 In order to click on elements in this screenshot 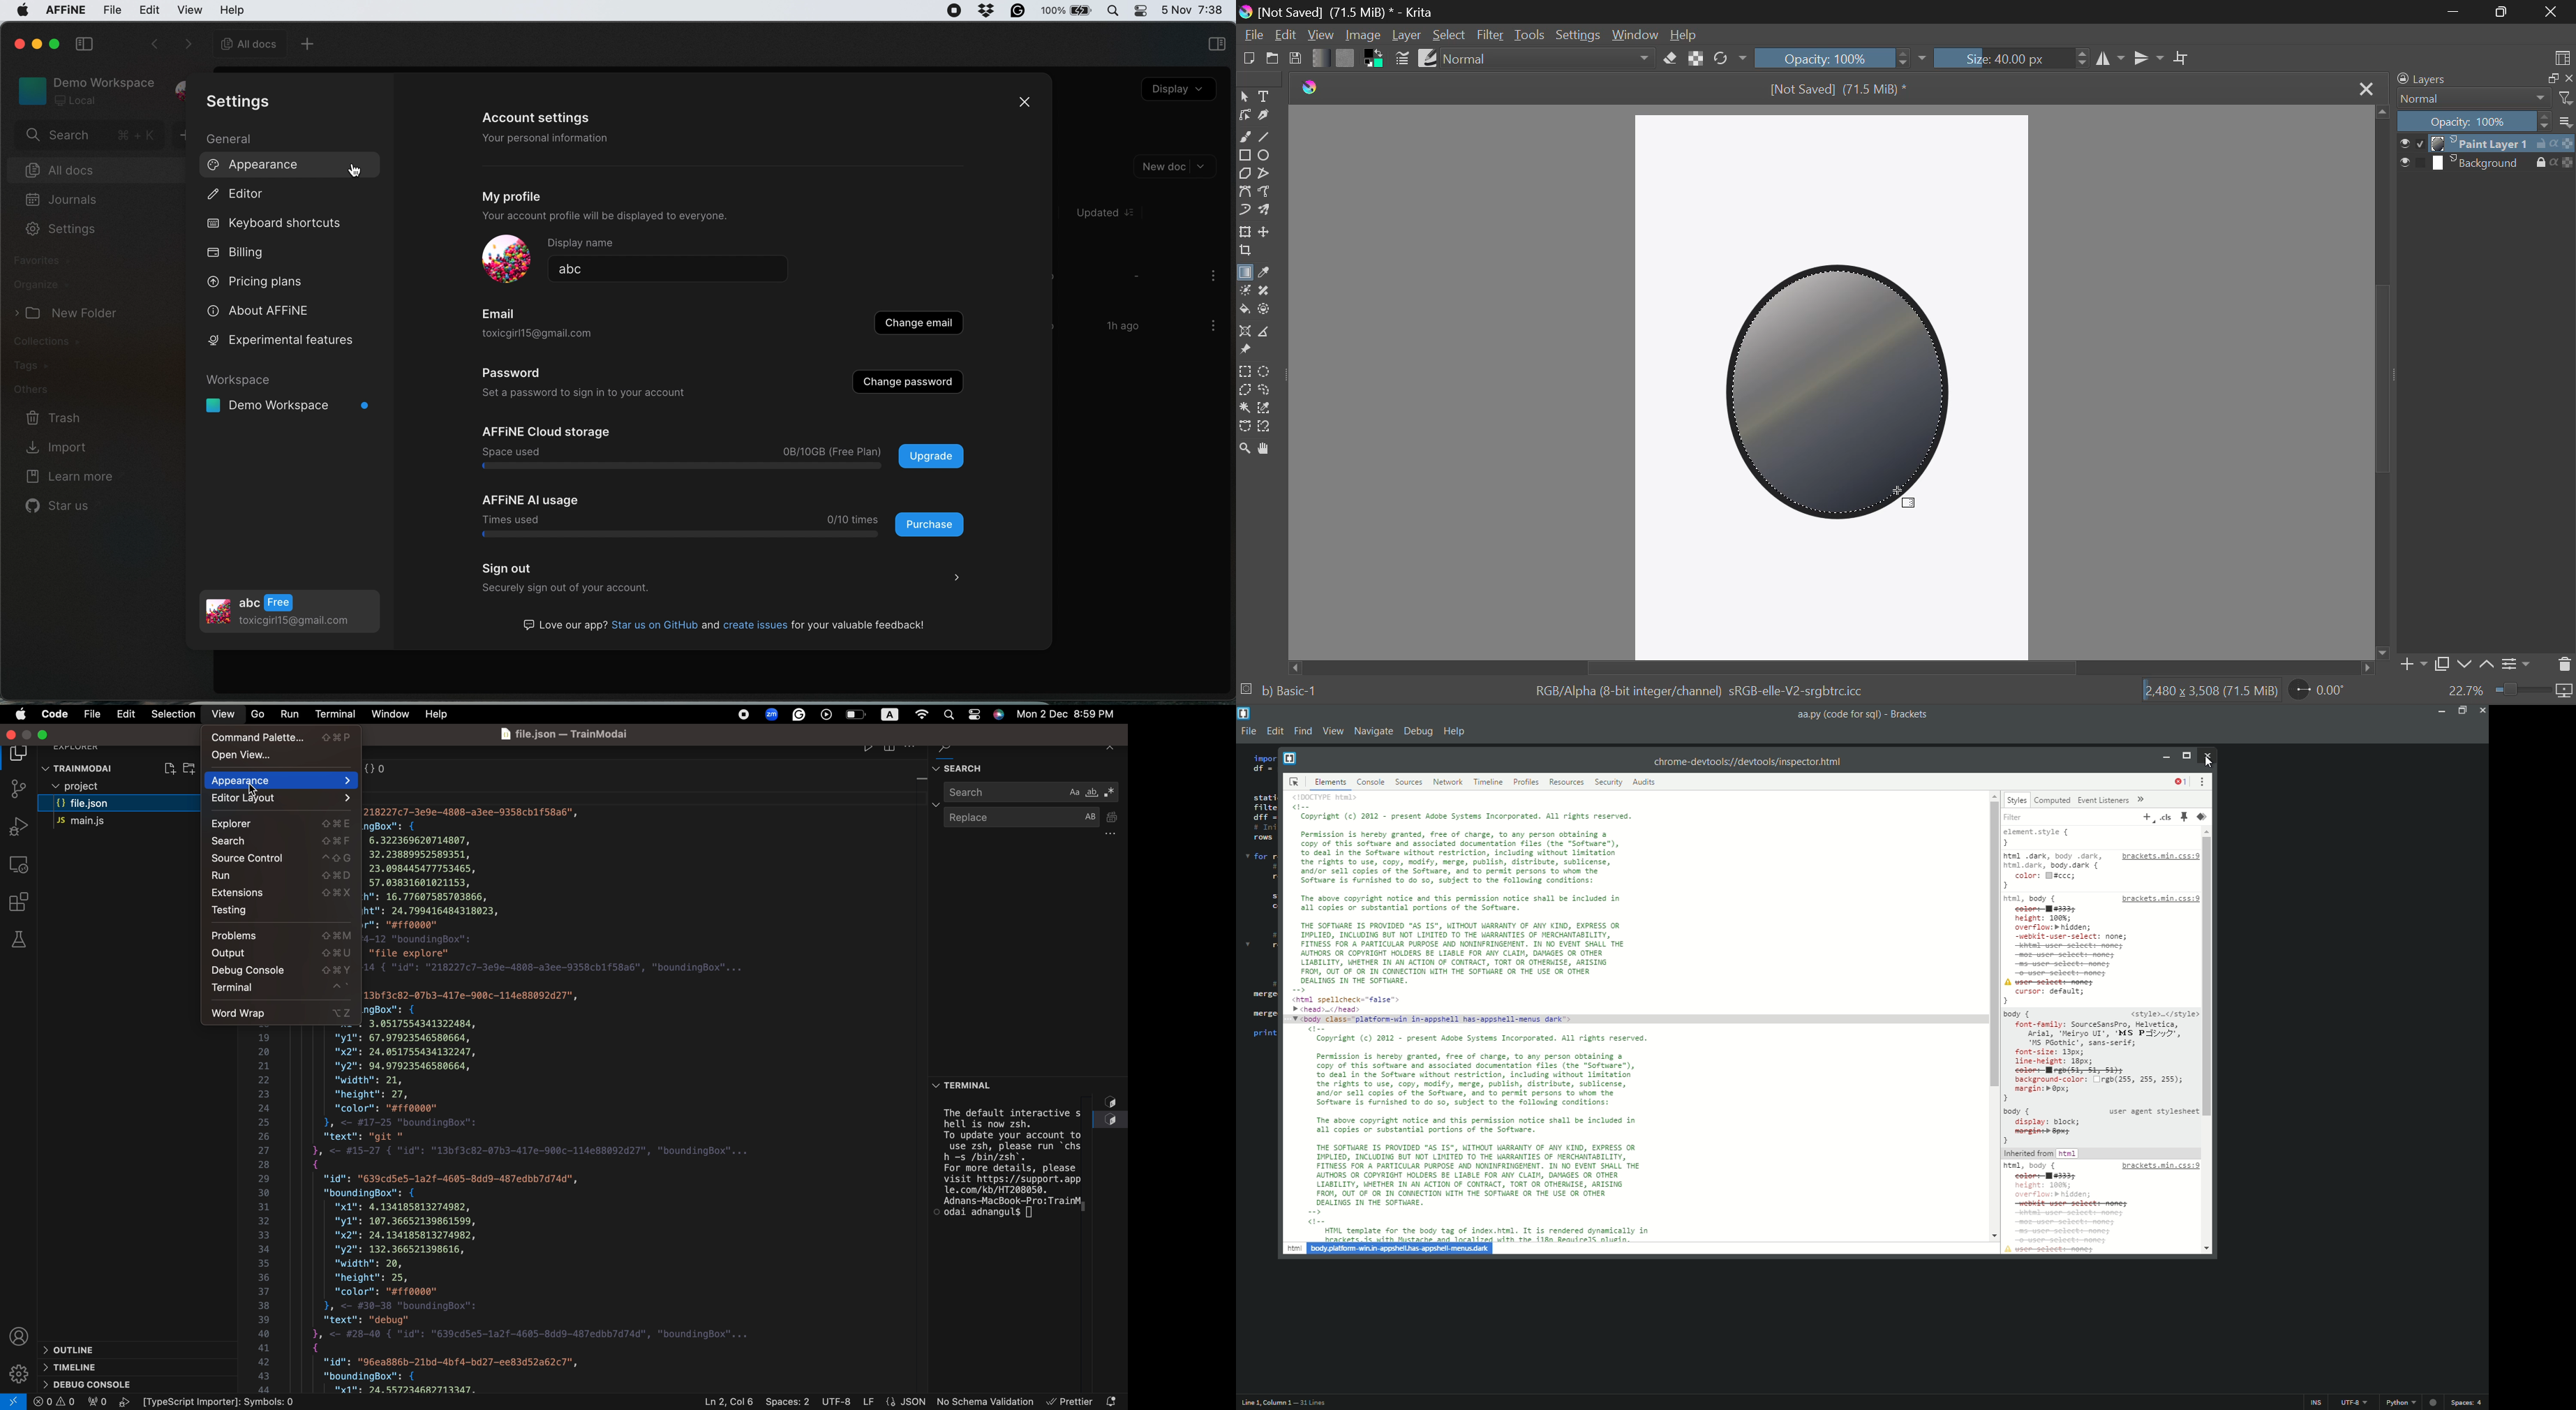, I will do `click(1331, 782)`.